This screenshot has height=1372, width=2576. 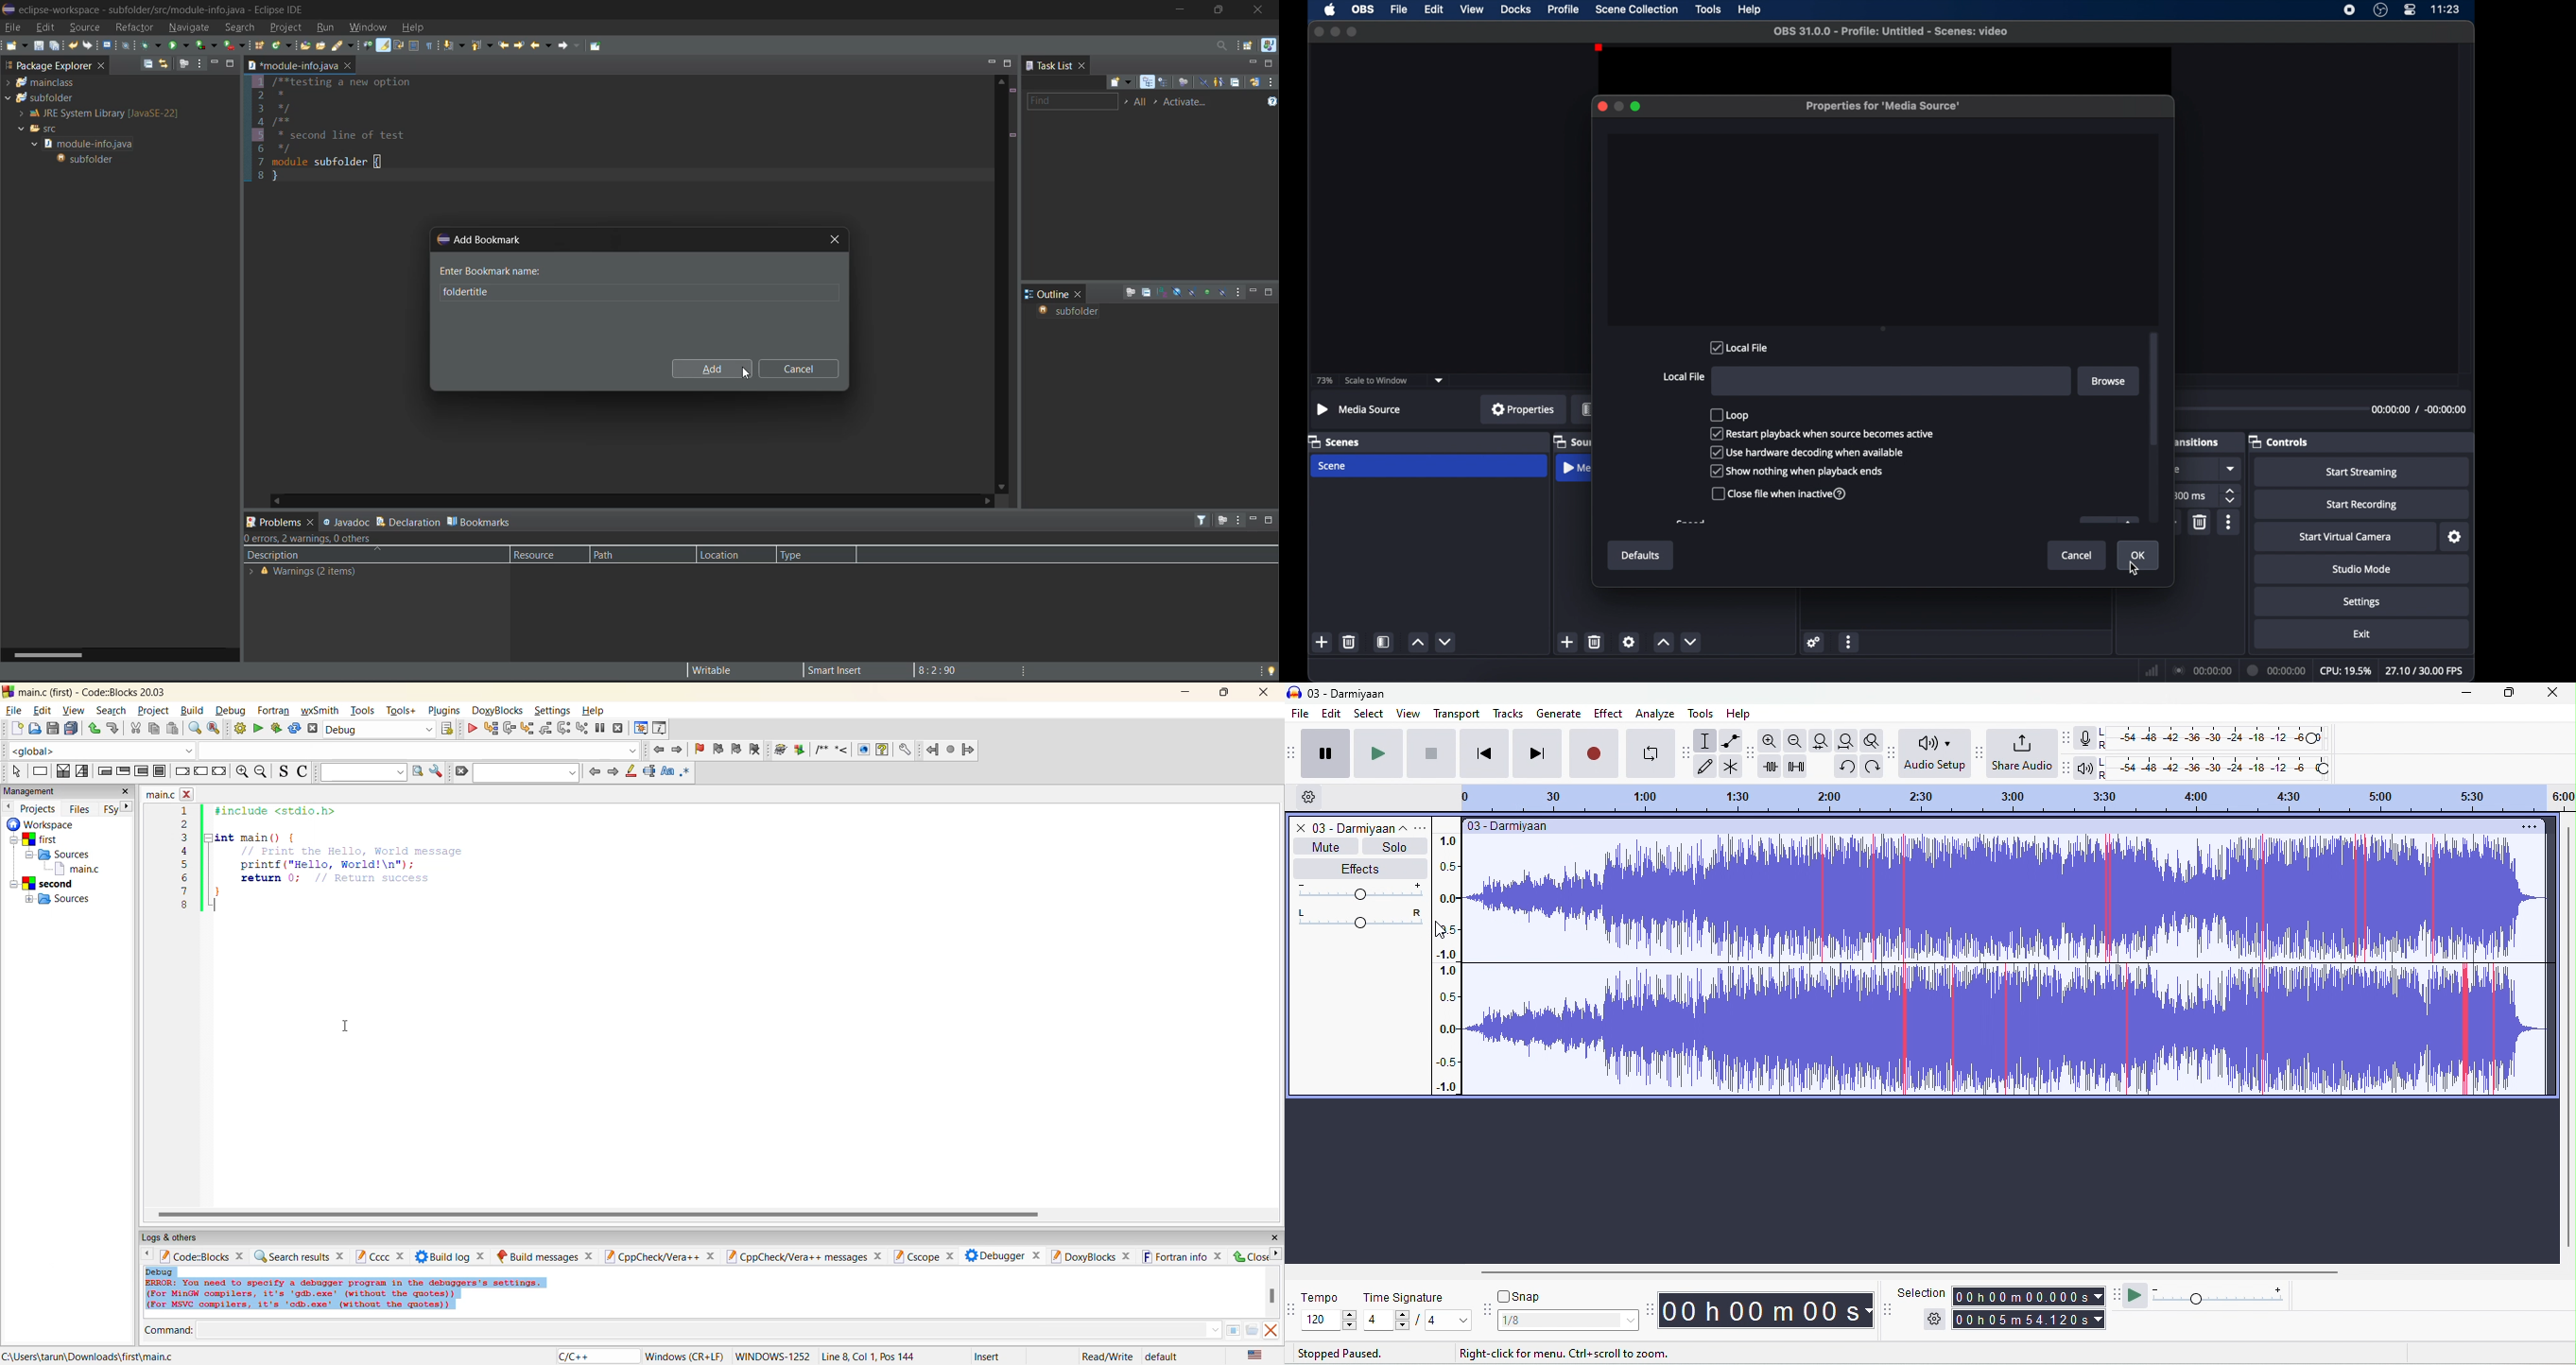 I want to click on more options, so click(x=1851, y=642).